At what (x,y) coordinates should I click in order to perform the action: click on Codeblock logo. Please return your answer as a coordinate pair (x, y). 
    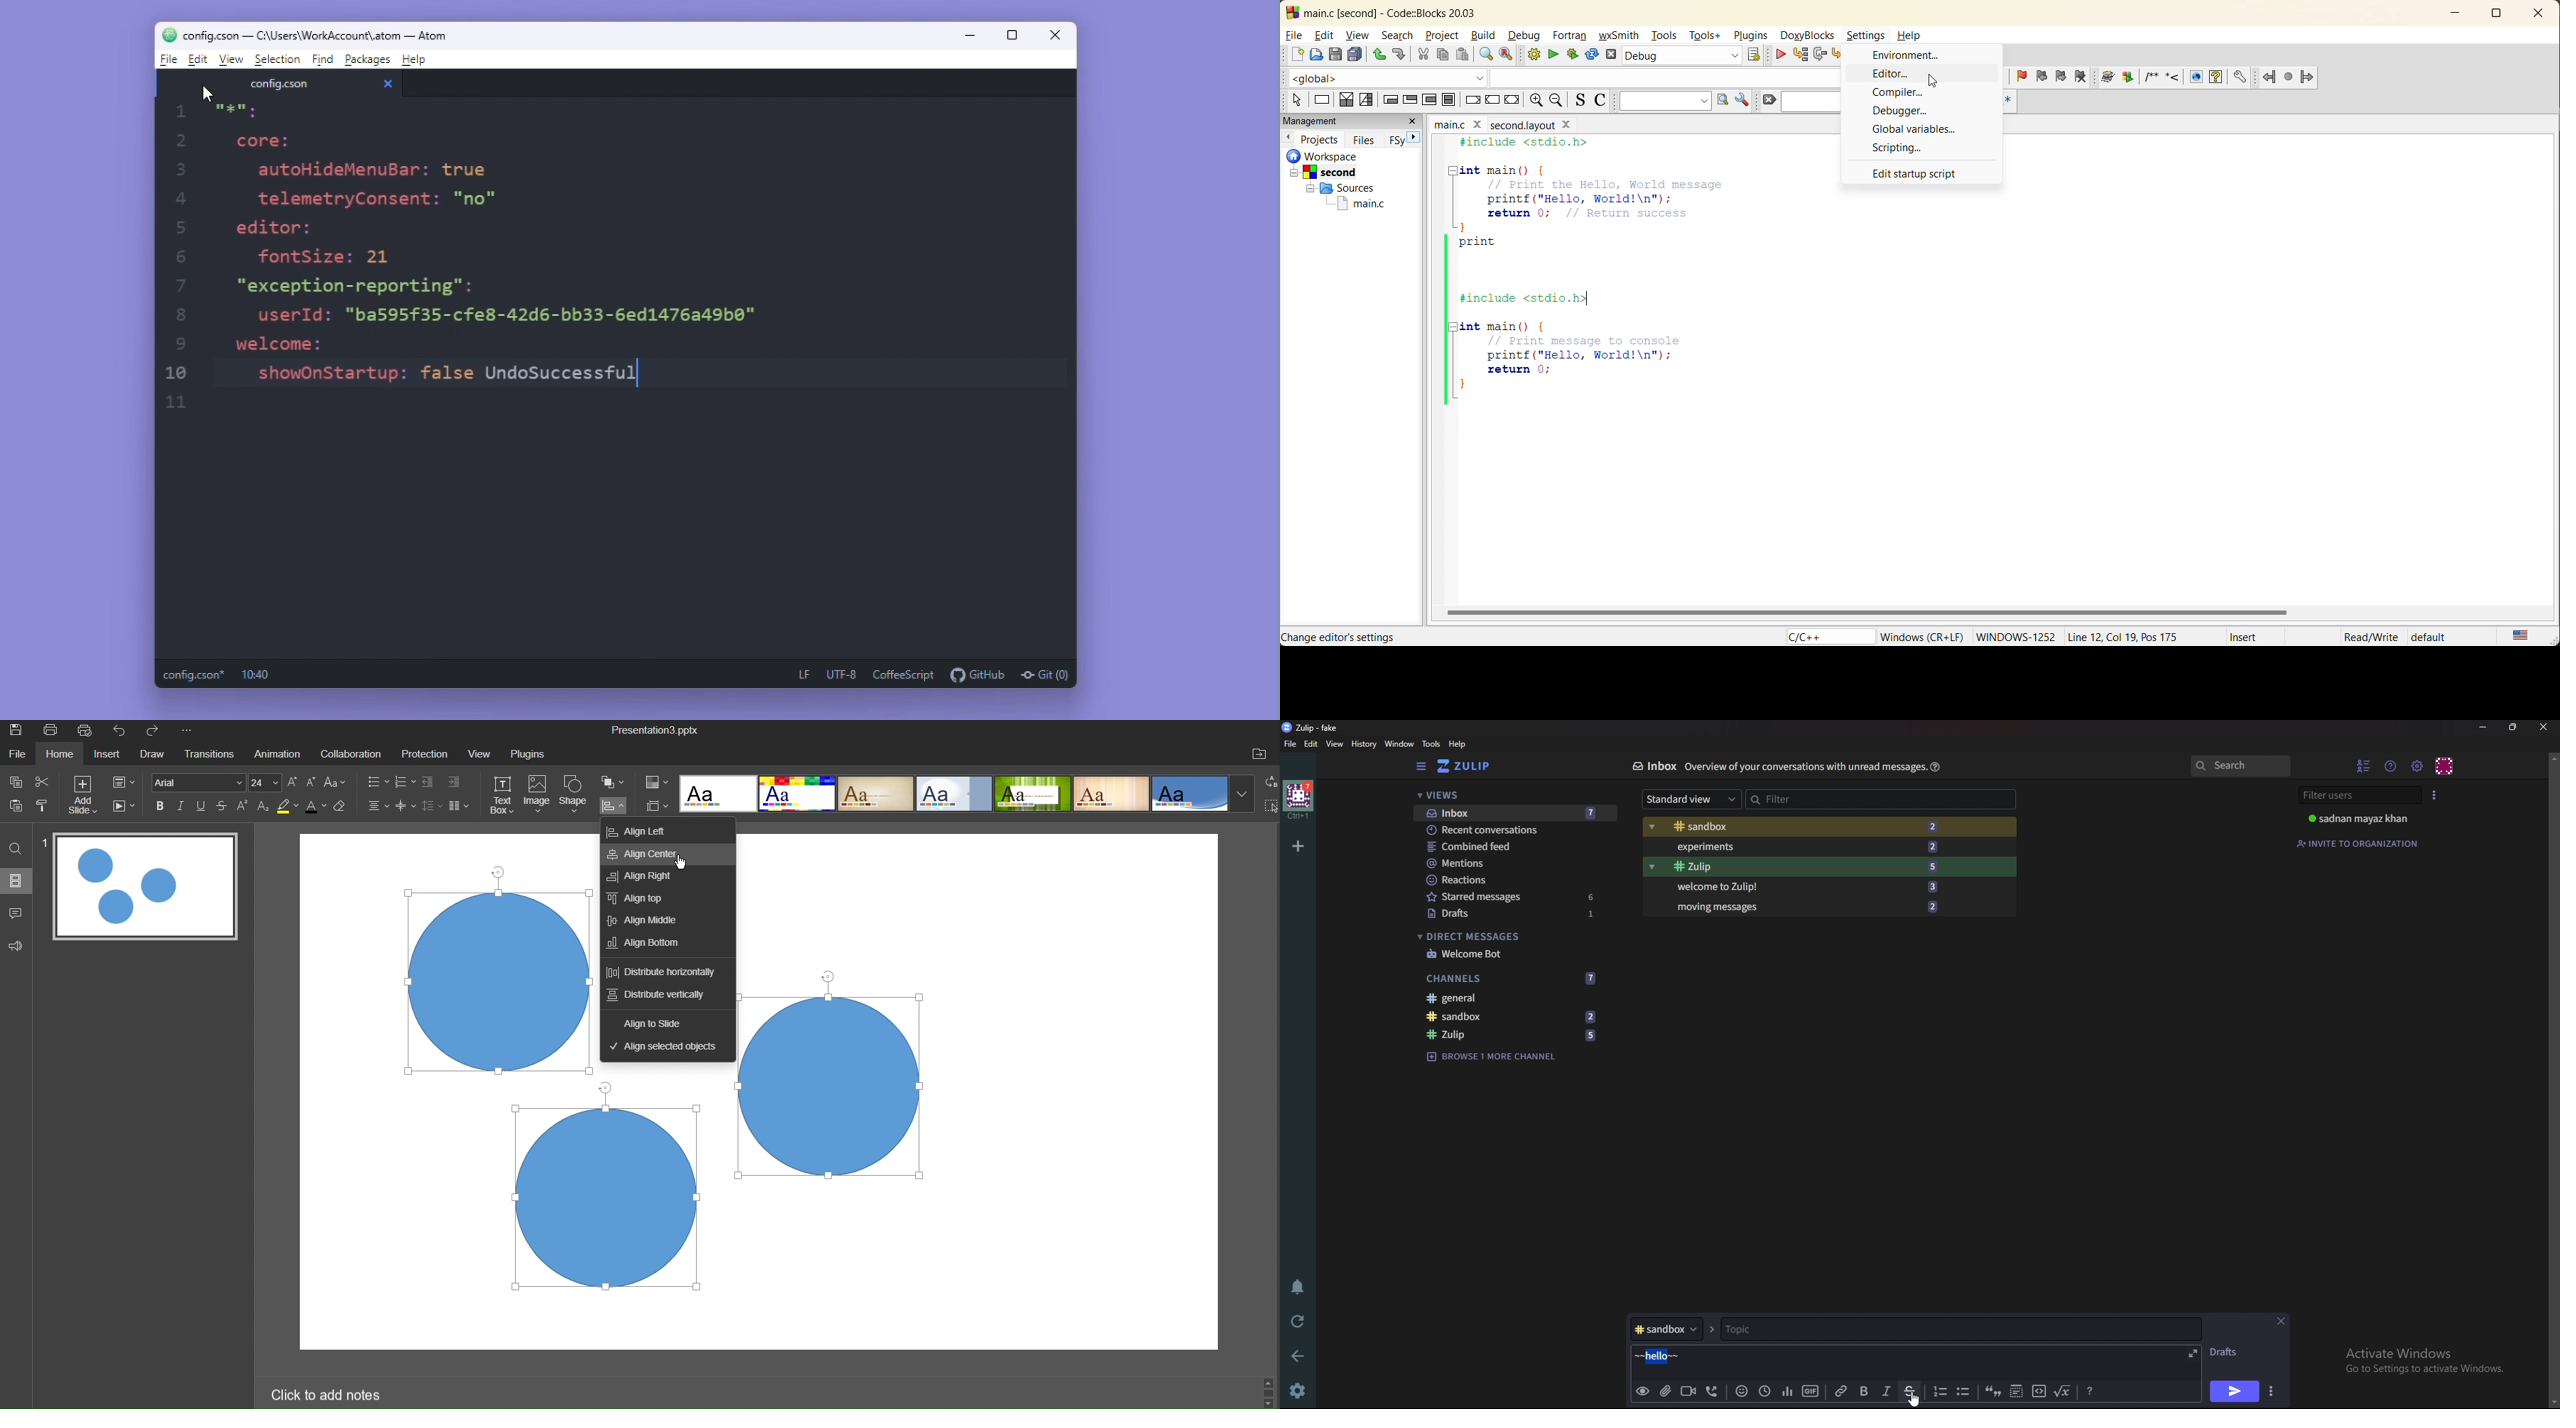
    Looking at the image, I should click on (1290, 11).